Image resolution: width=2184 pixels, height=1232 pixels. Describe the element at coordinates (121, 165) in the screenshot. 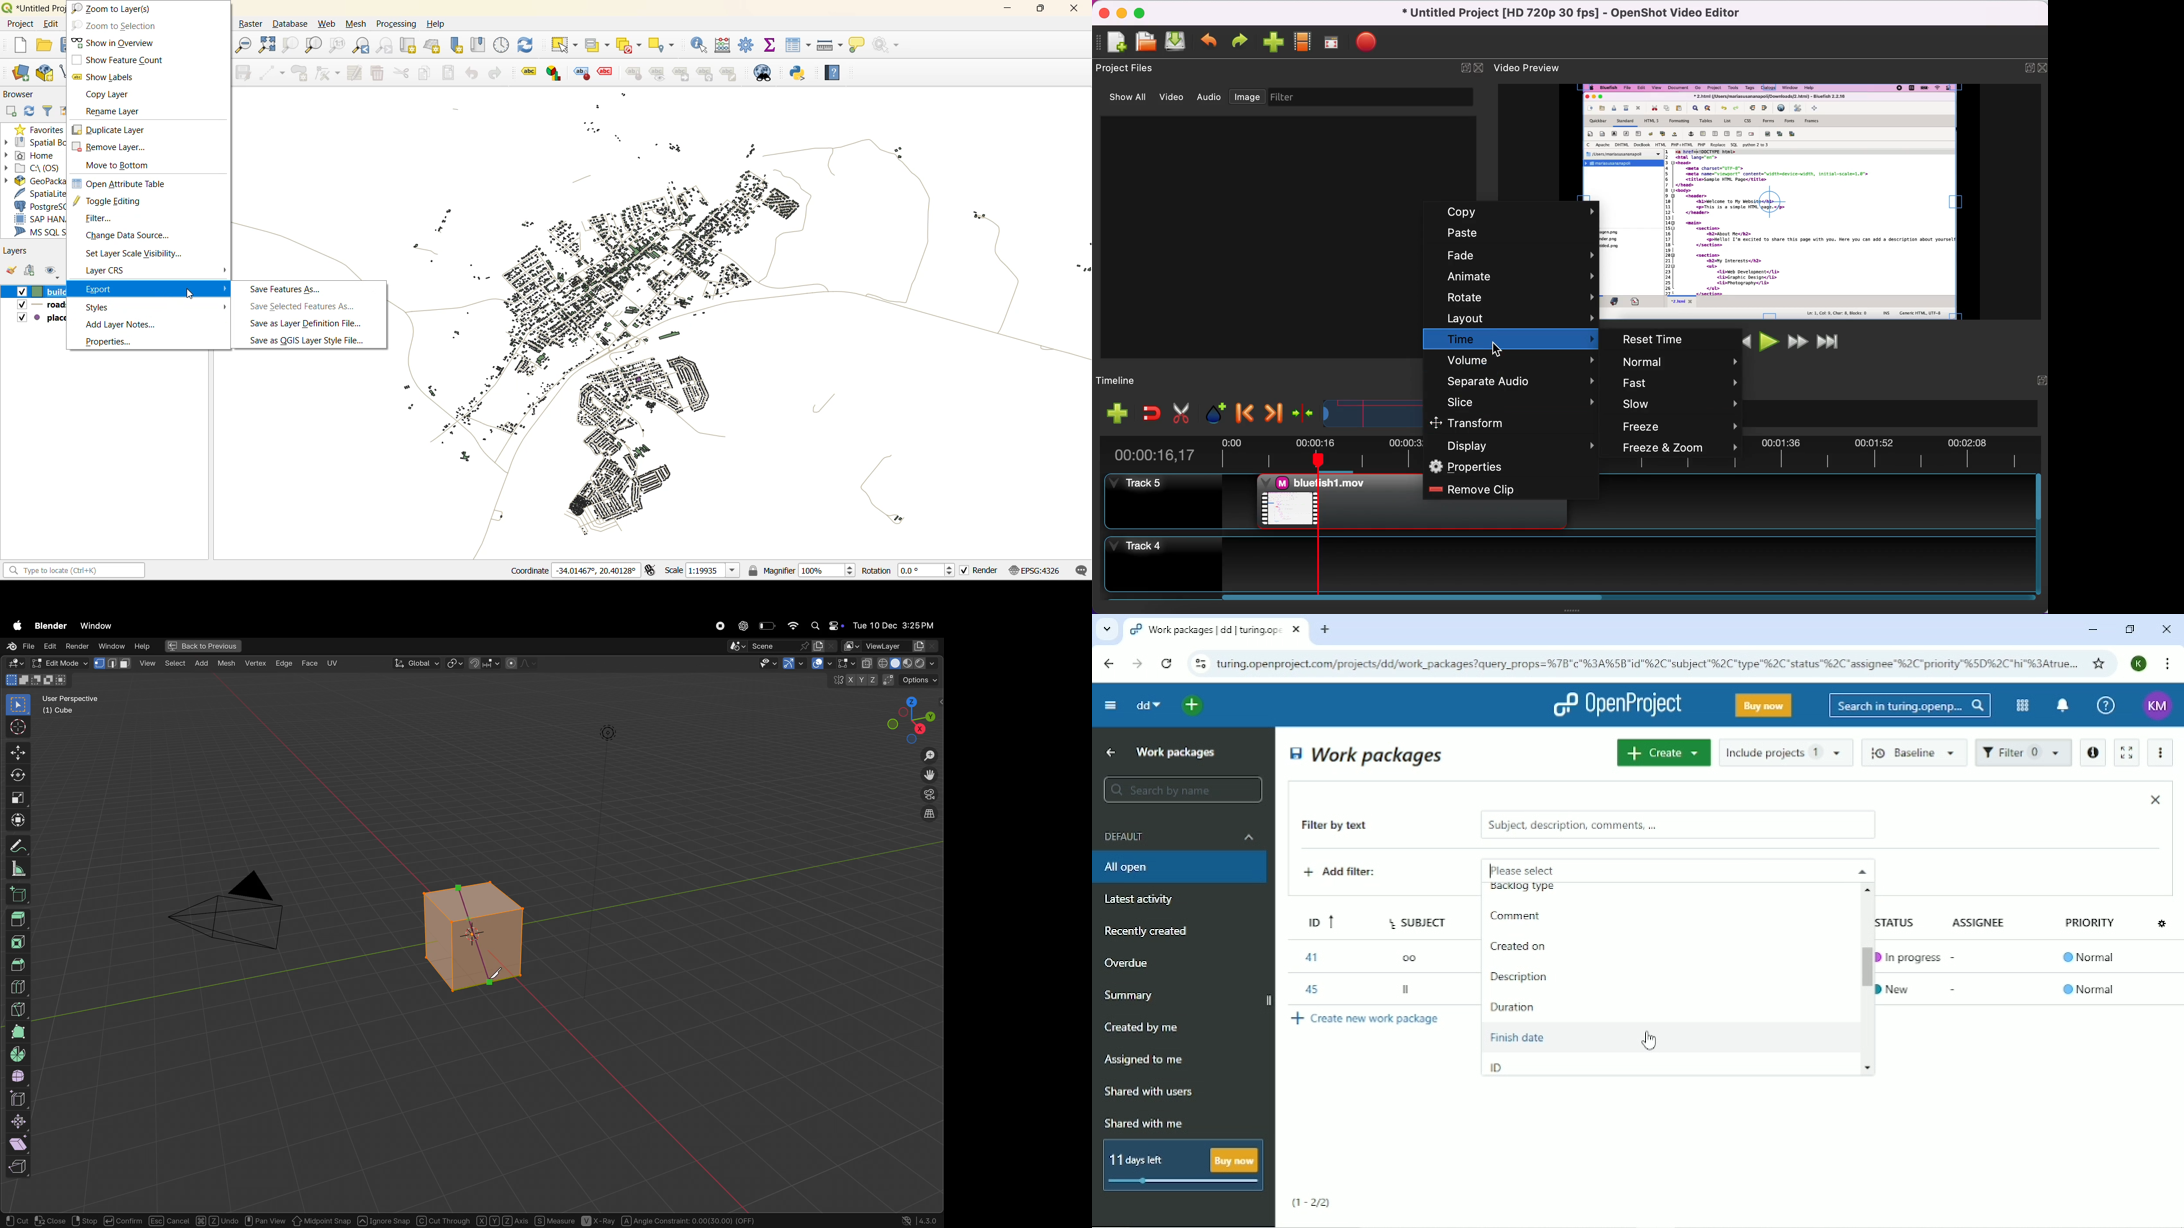

I see `move to bottom` at that location.